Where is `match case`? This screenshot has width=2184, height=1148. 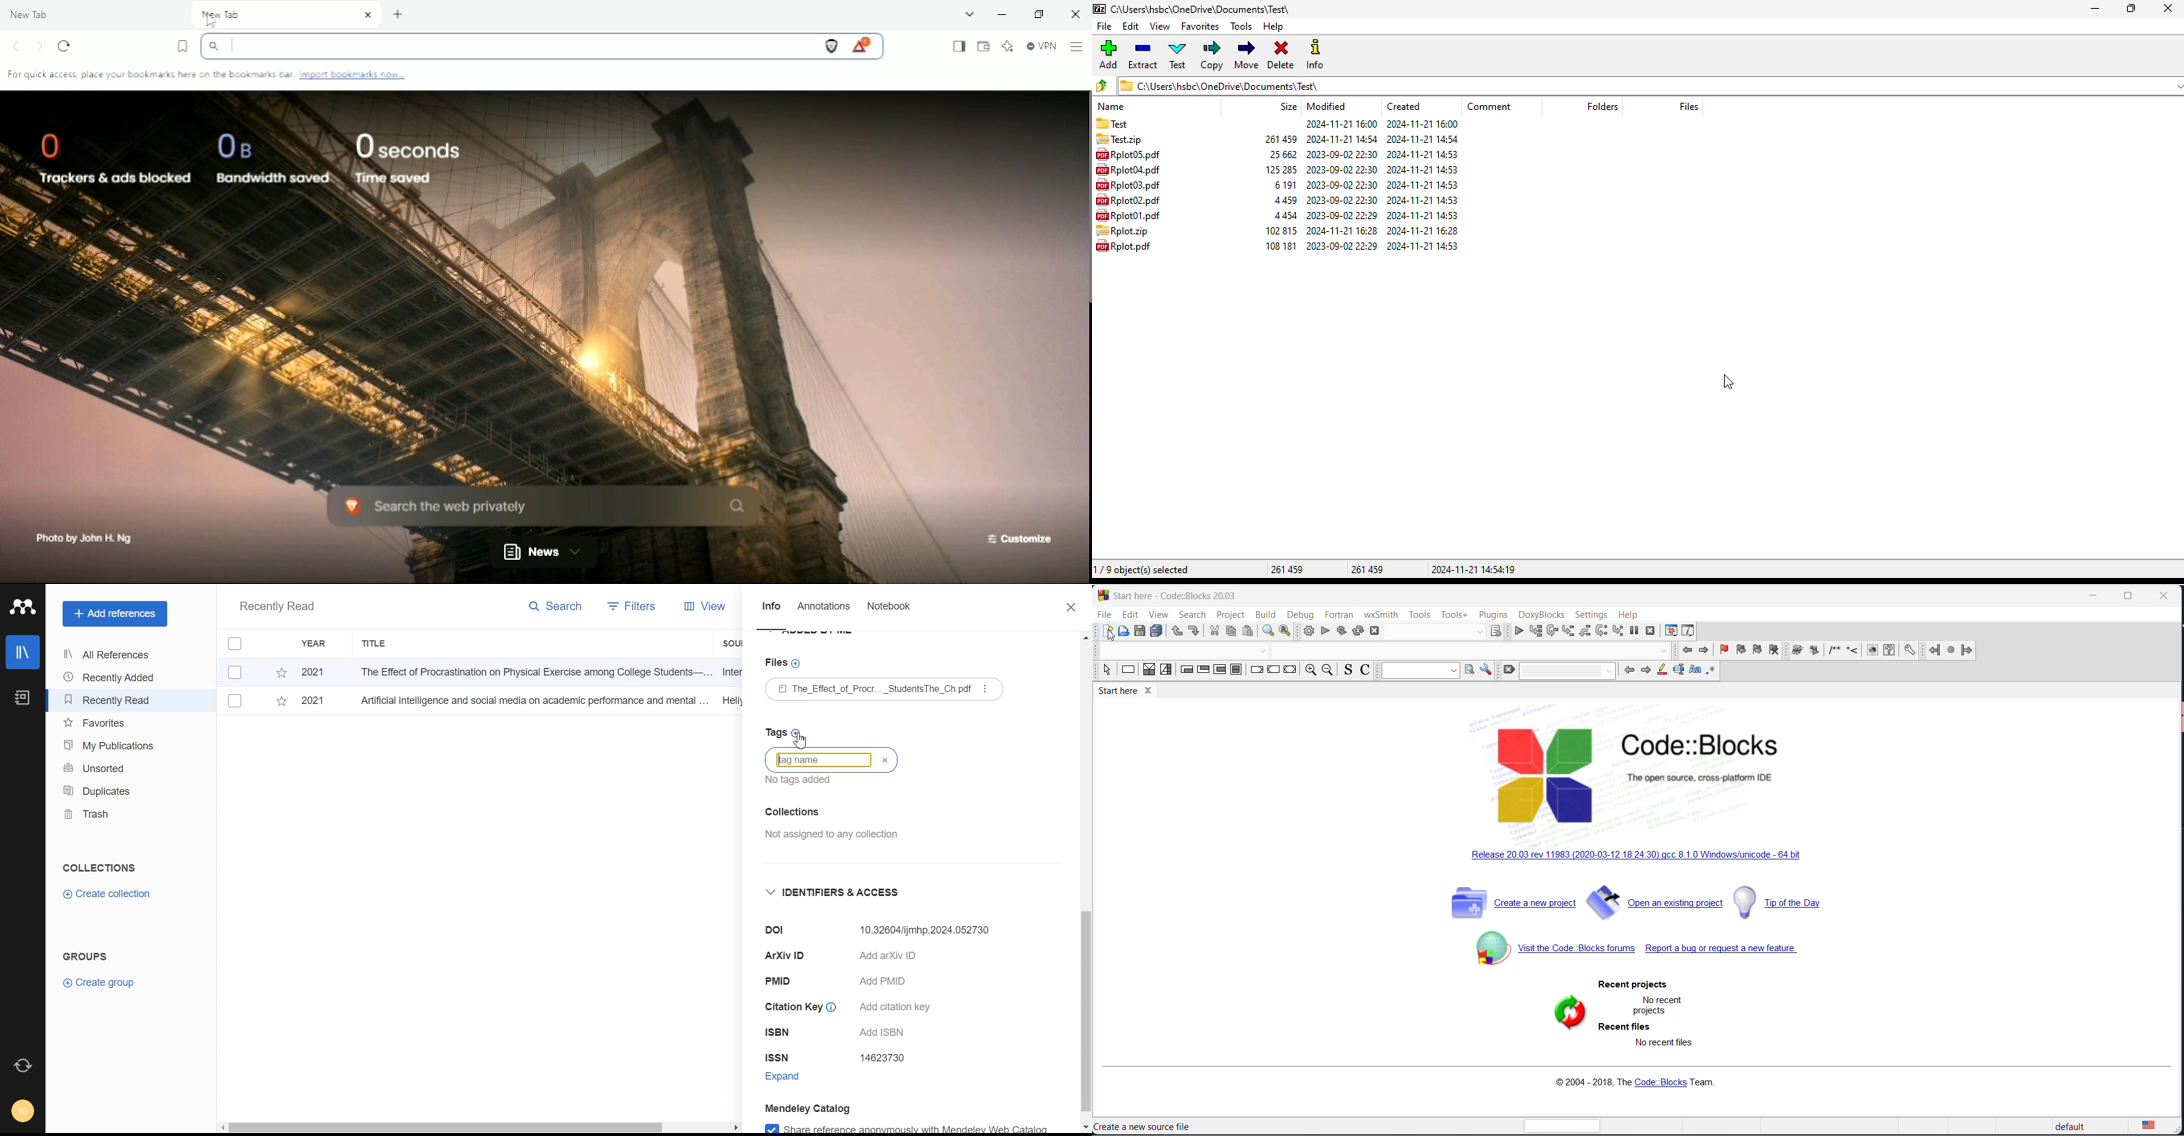
match case is located at coordinates (1695, 672).